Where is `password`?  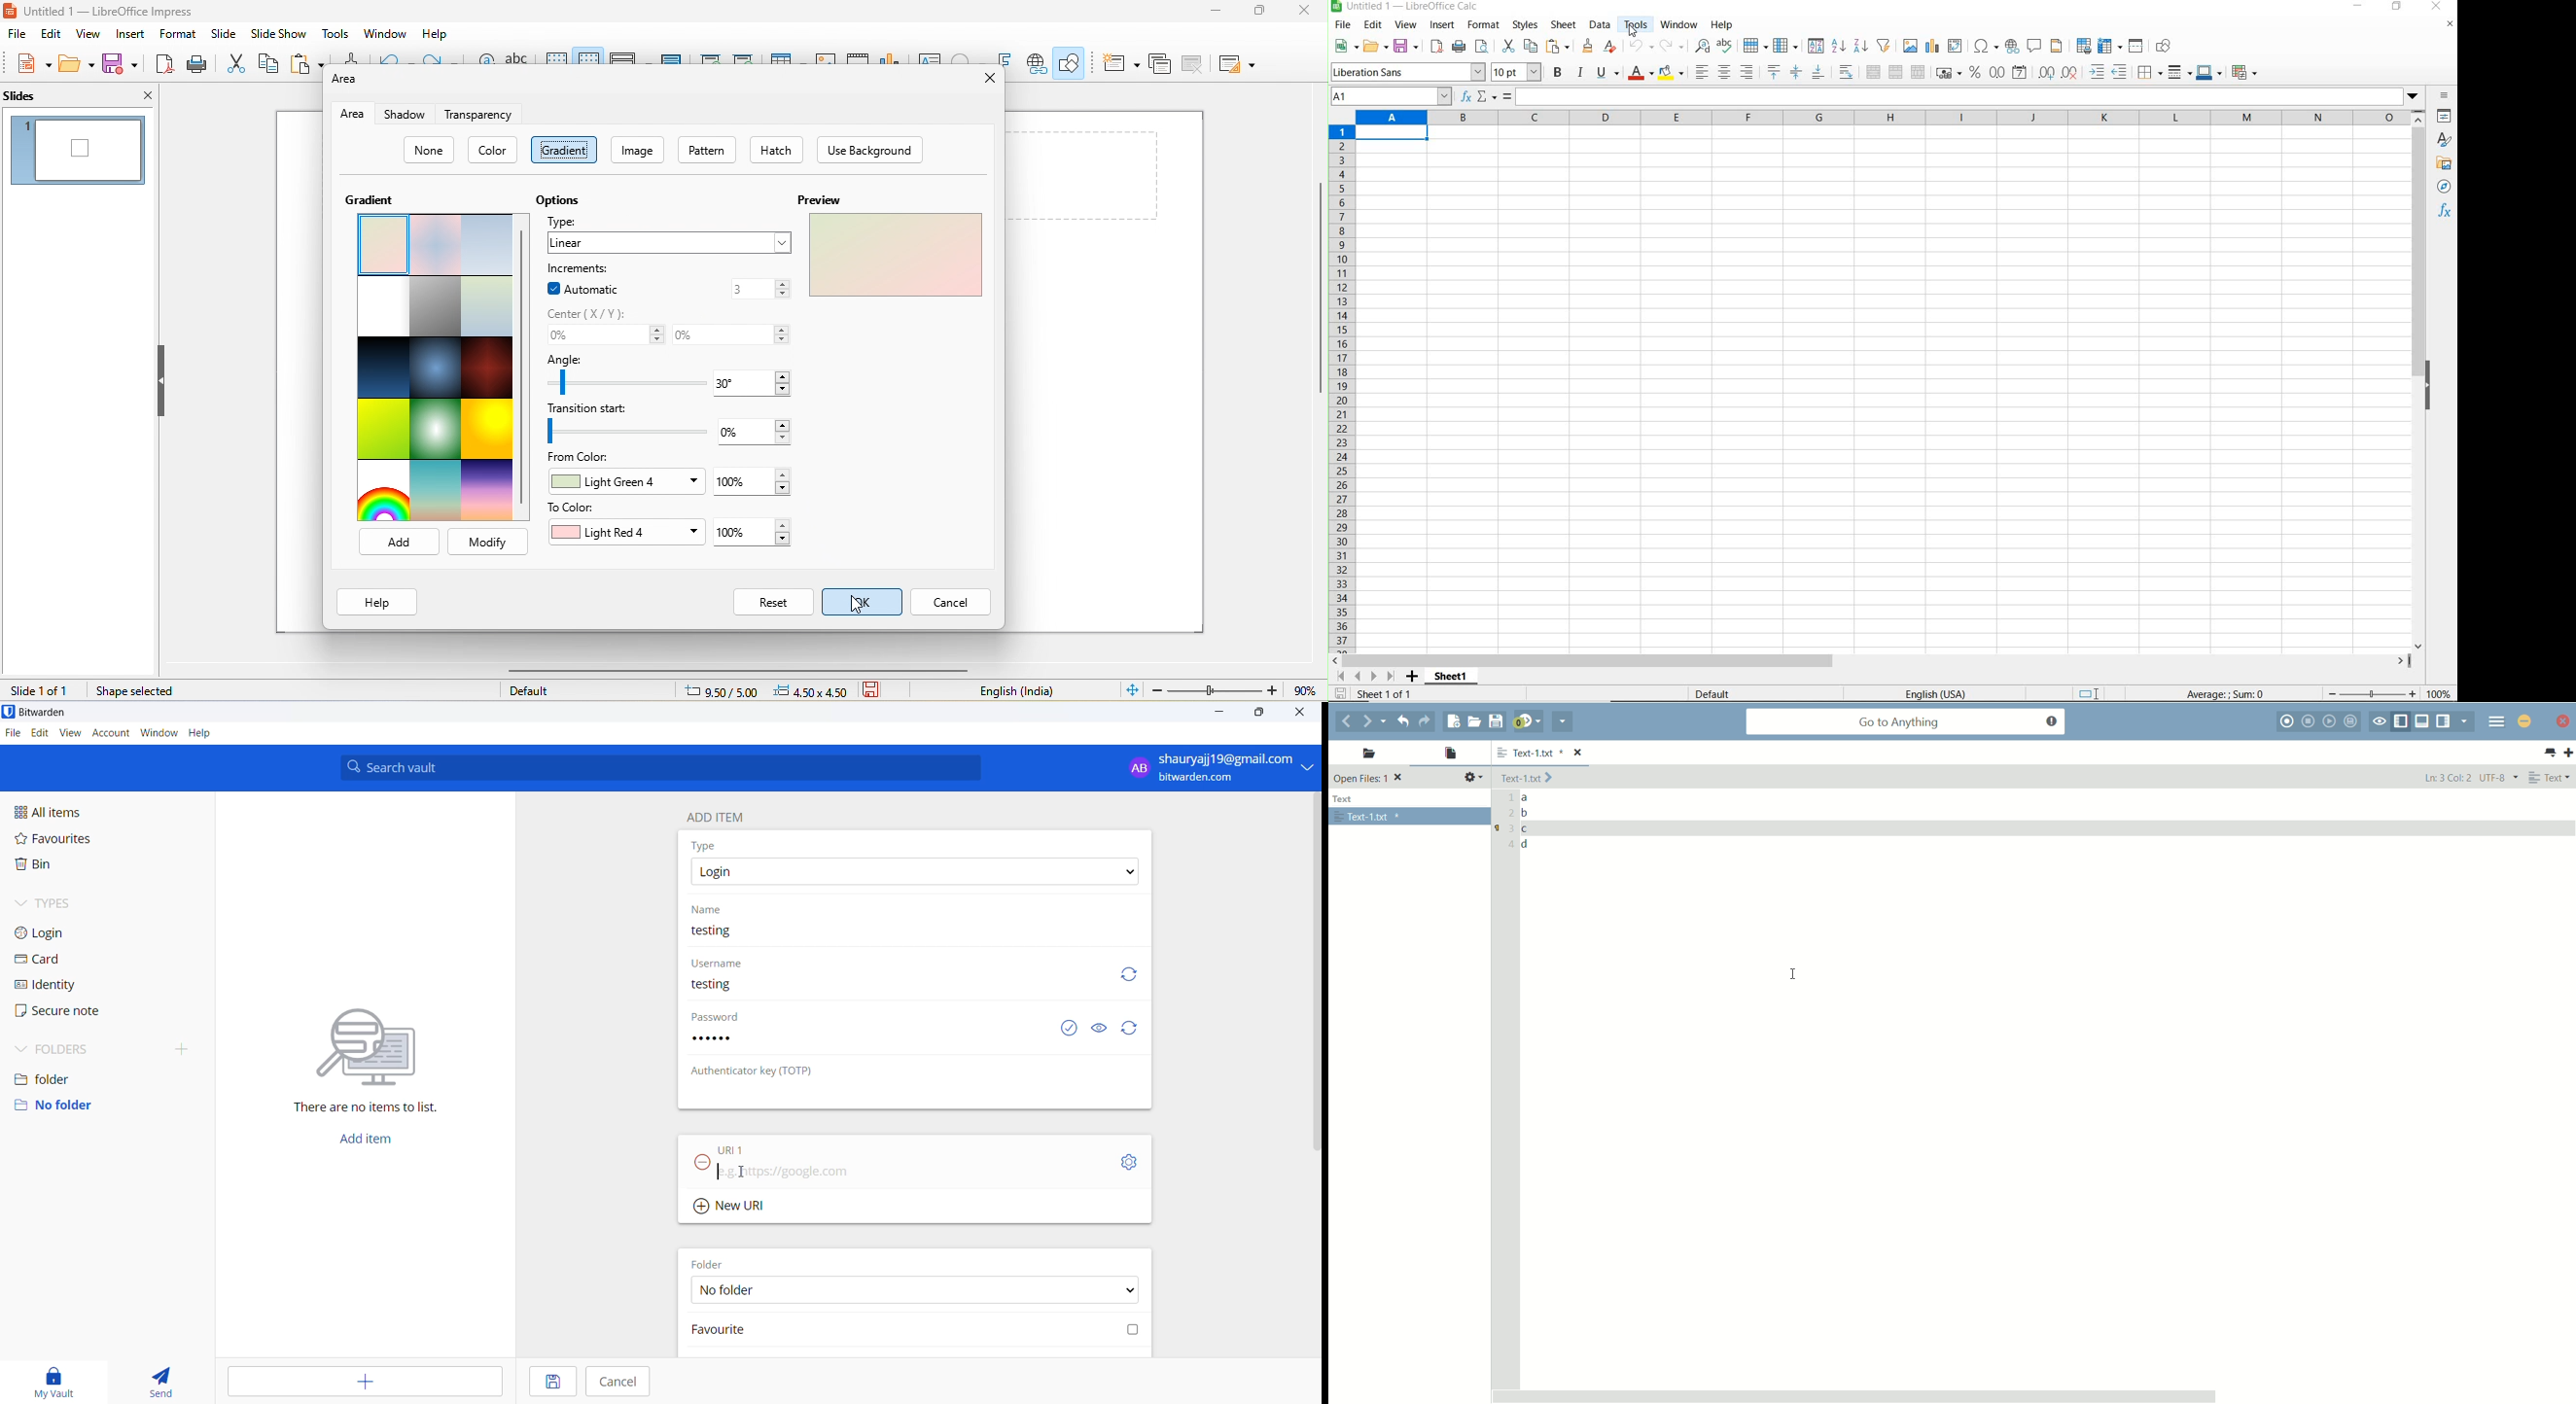 password is located at coordinates (722, 1018).